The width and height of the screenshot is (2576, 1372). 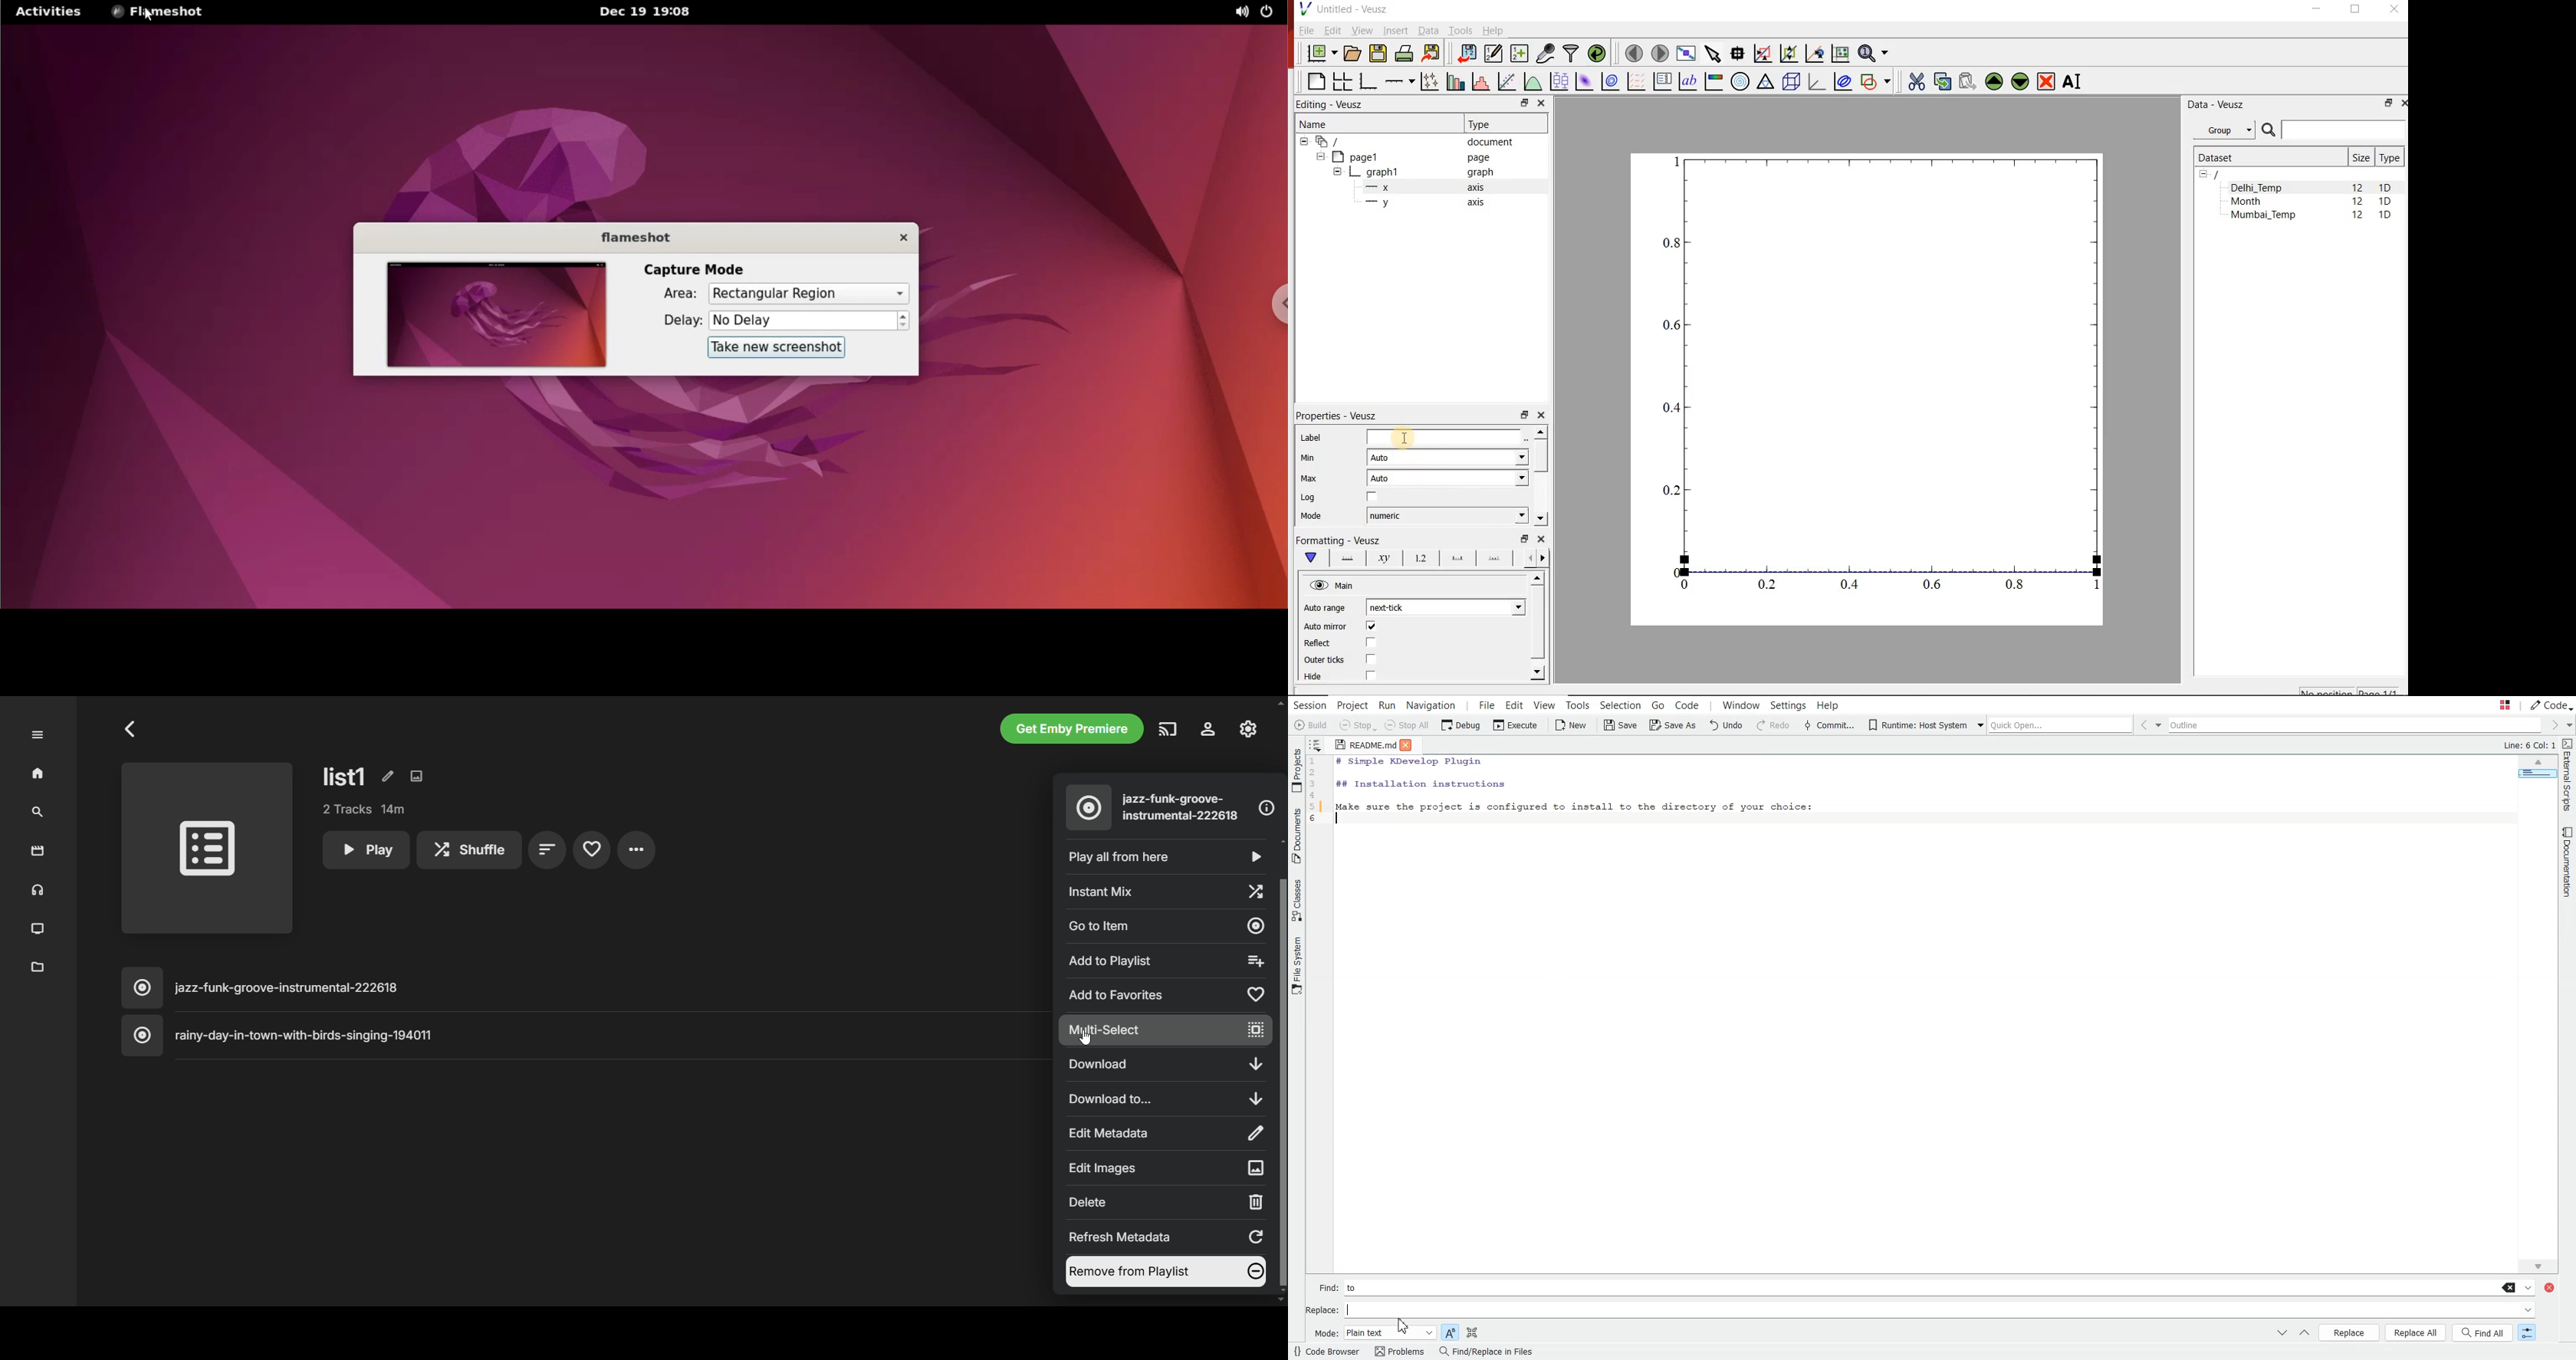 I want to click on save the document, so click(x=1377, y=54).